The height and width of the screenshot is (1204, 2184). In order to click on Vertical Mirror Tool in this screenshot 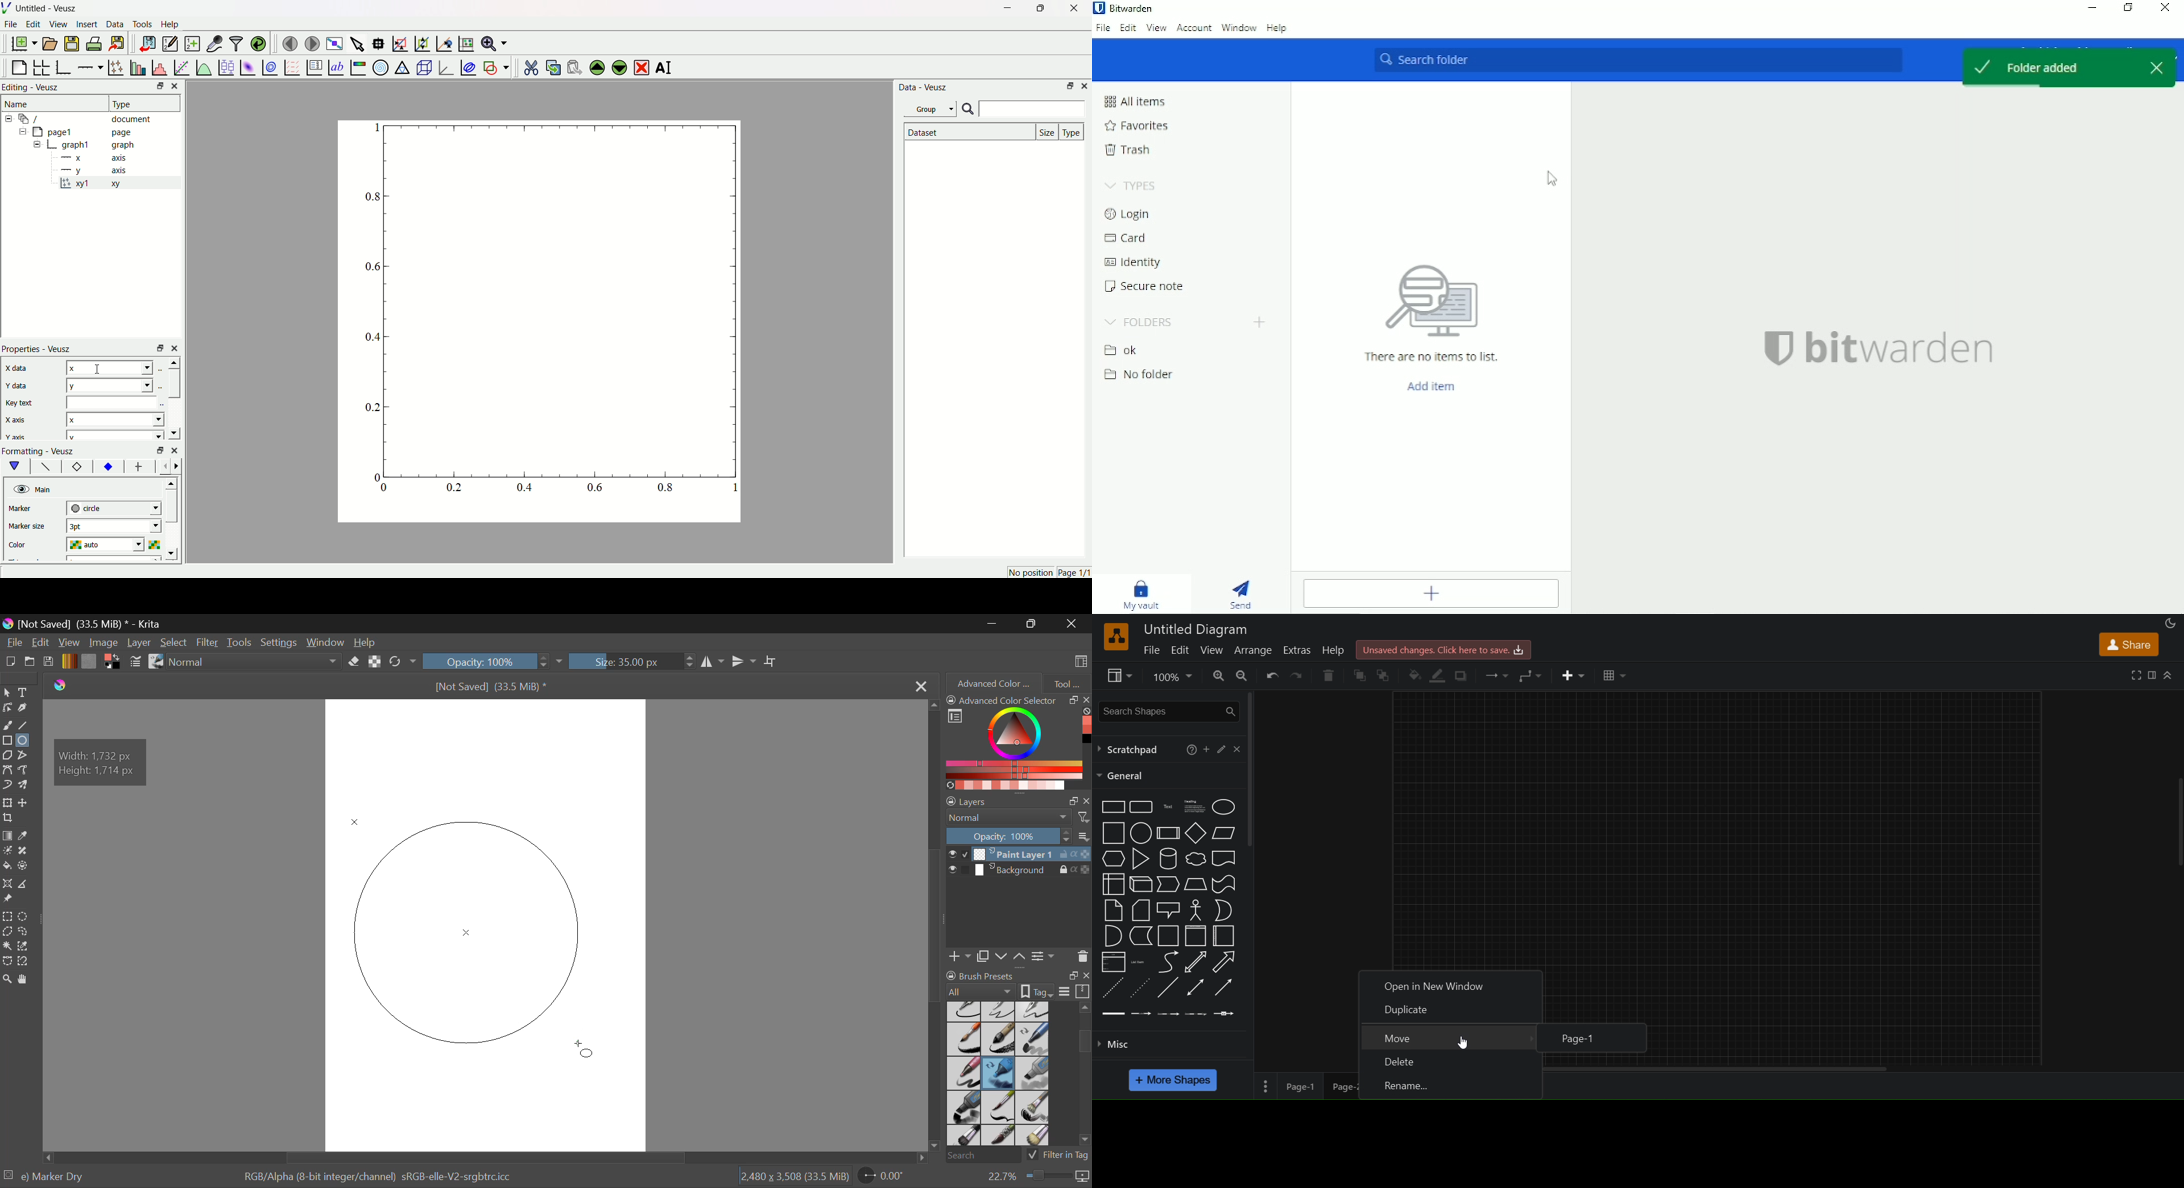, I will do `click(743, 662)`.